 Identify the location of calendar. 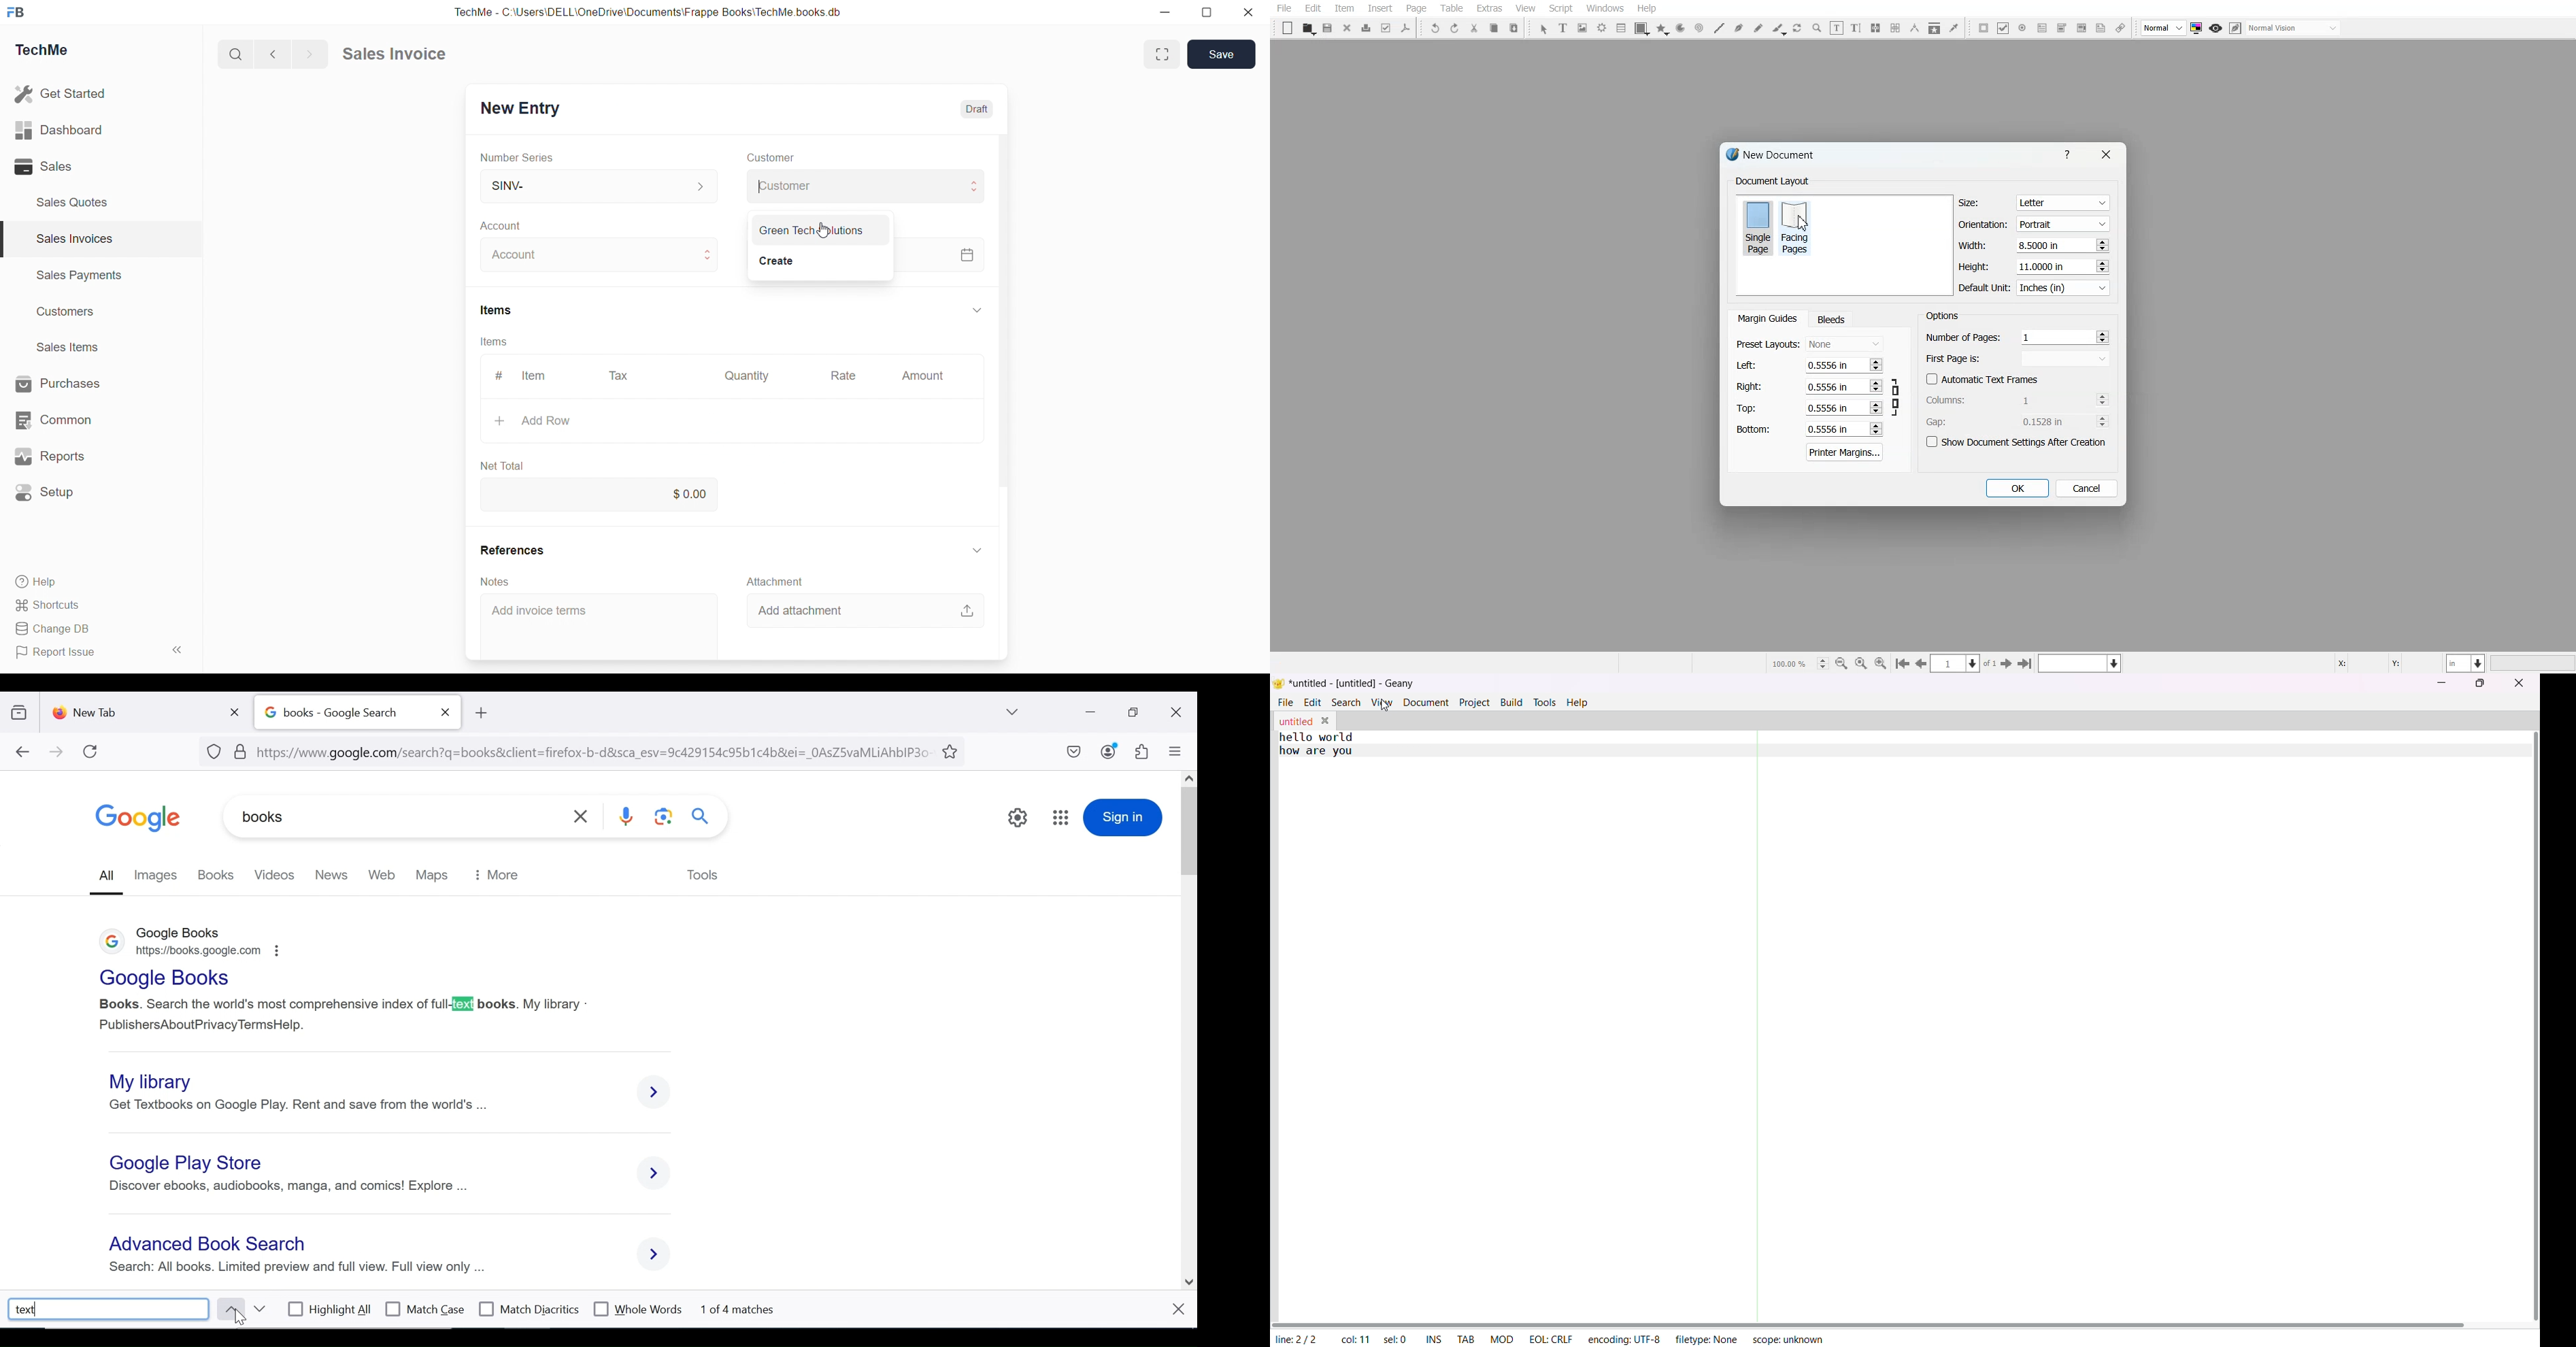
(967, 255).